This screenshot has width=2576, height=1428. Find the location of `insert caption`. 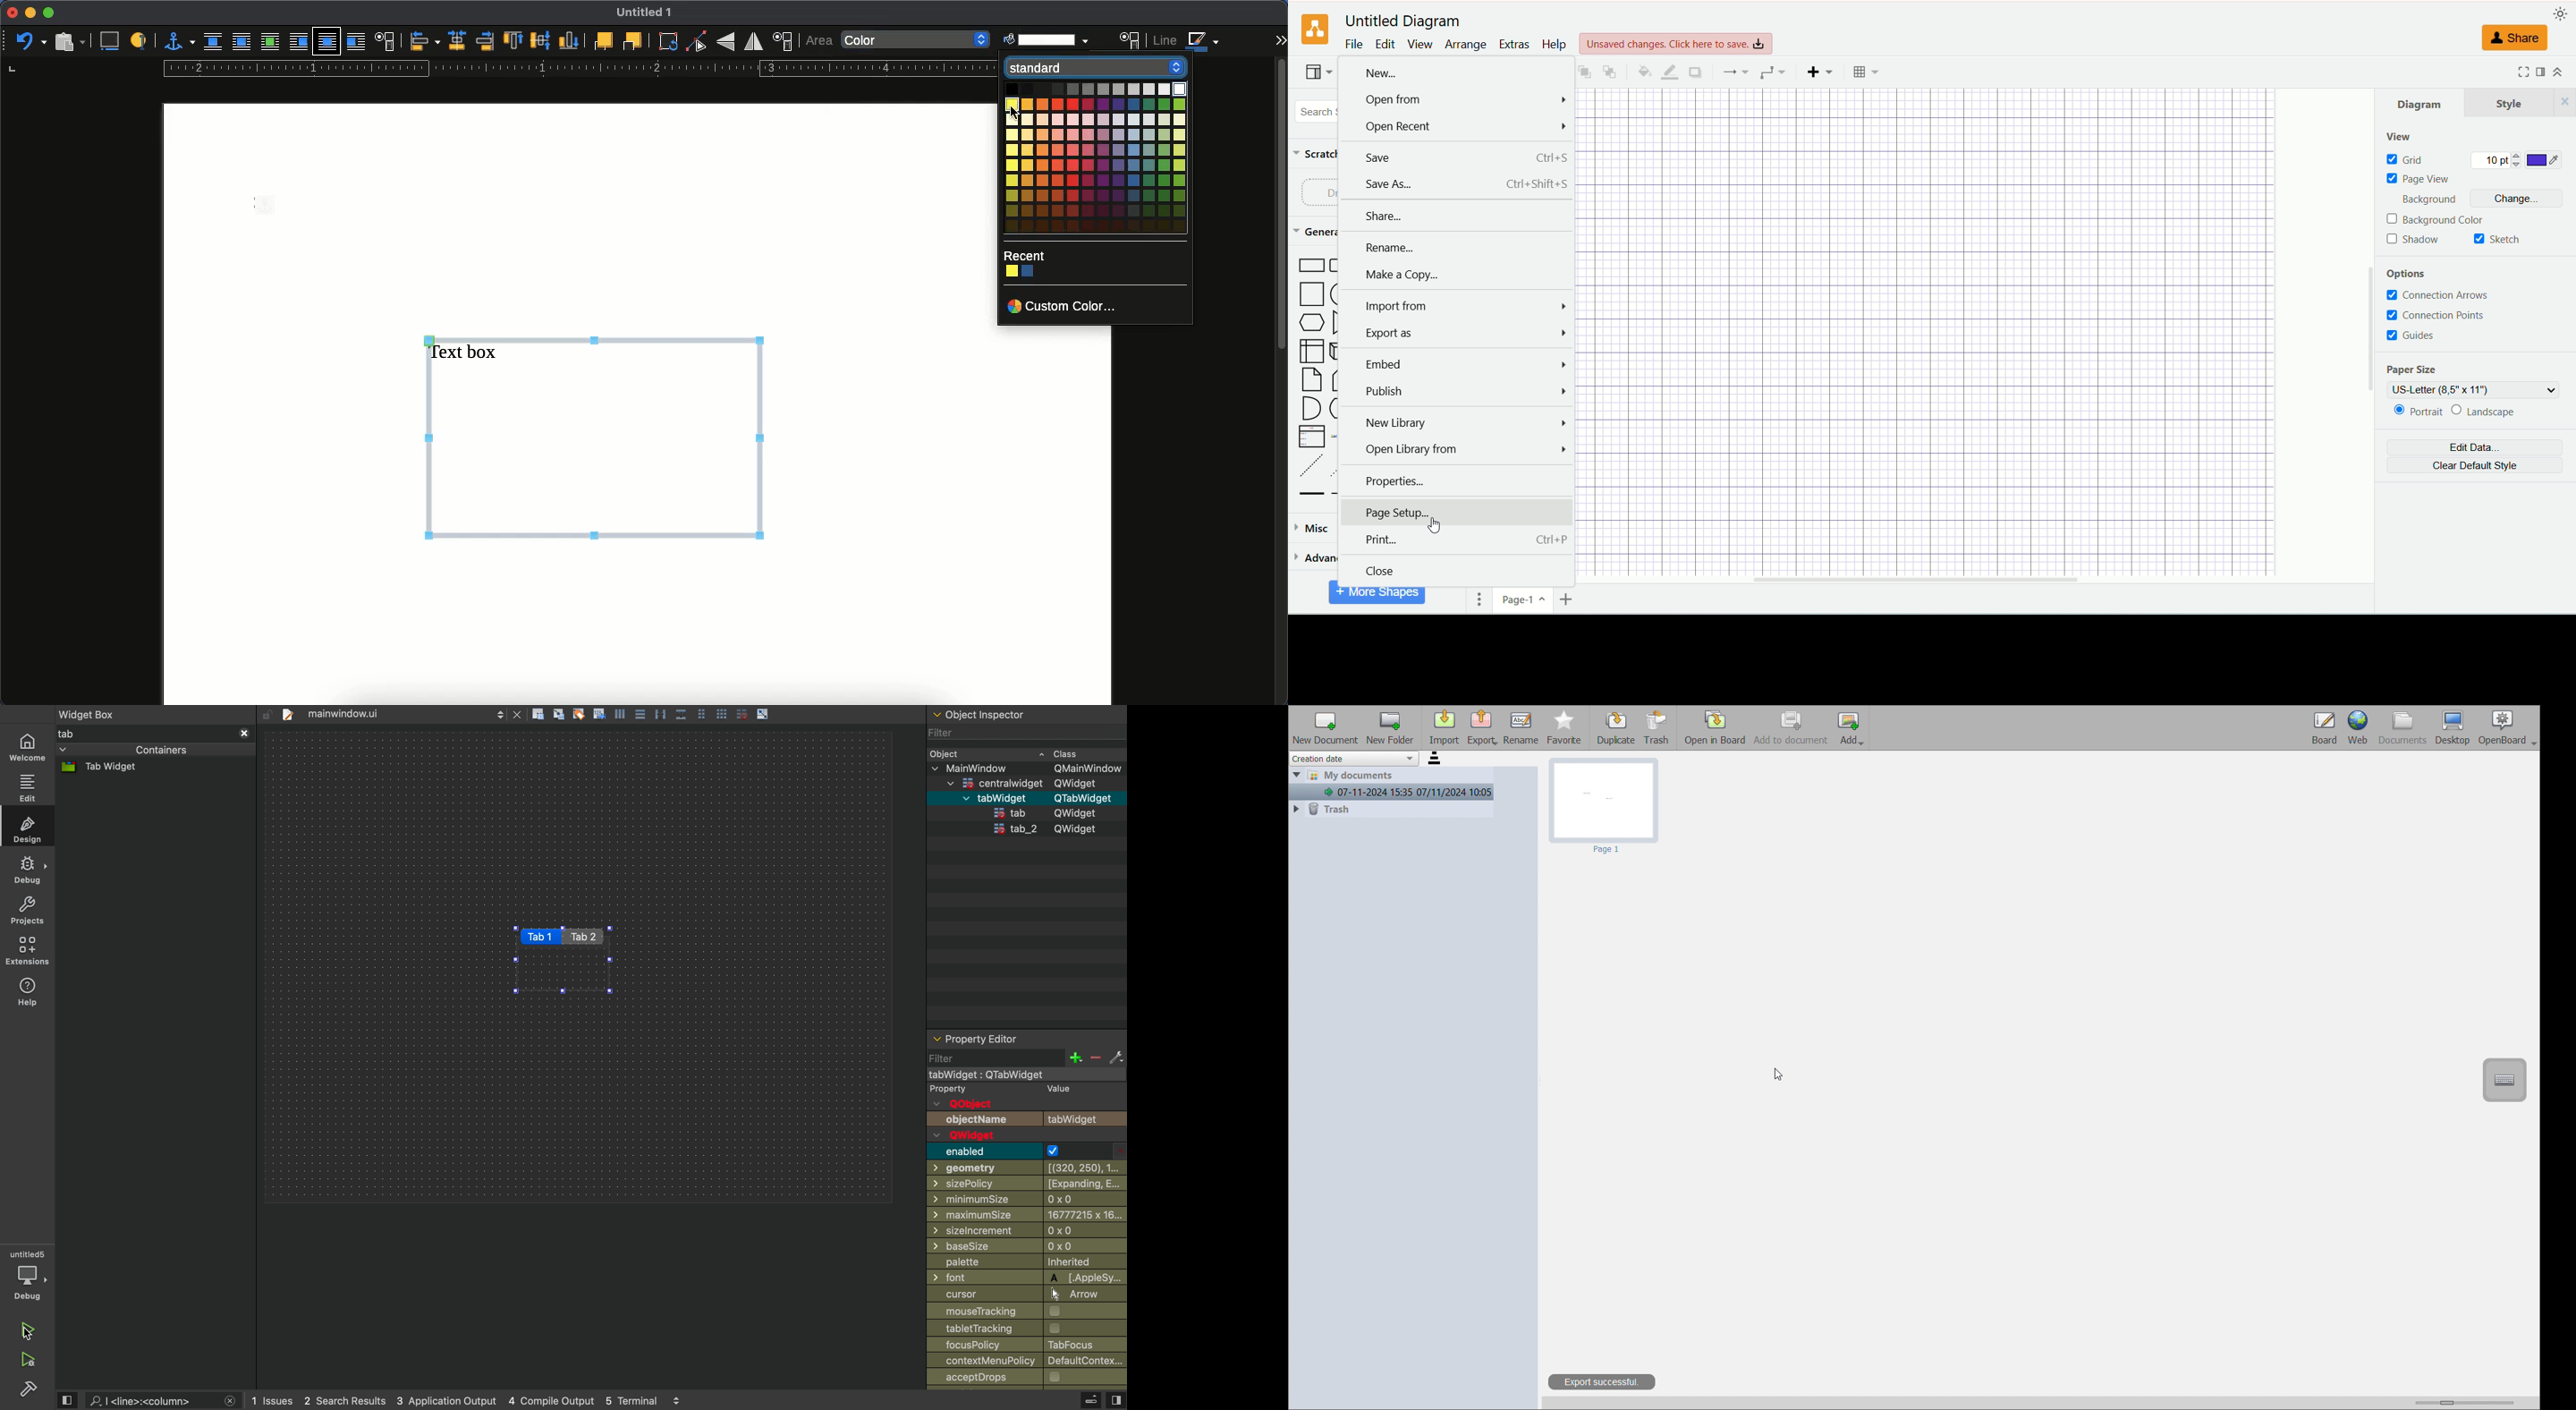

insert caption is located at coordinates (113, 40).